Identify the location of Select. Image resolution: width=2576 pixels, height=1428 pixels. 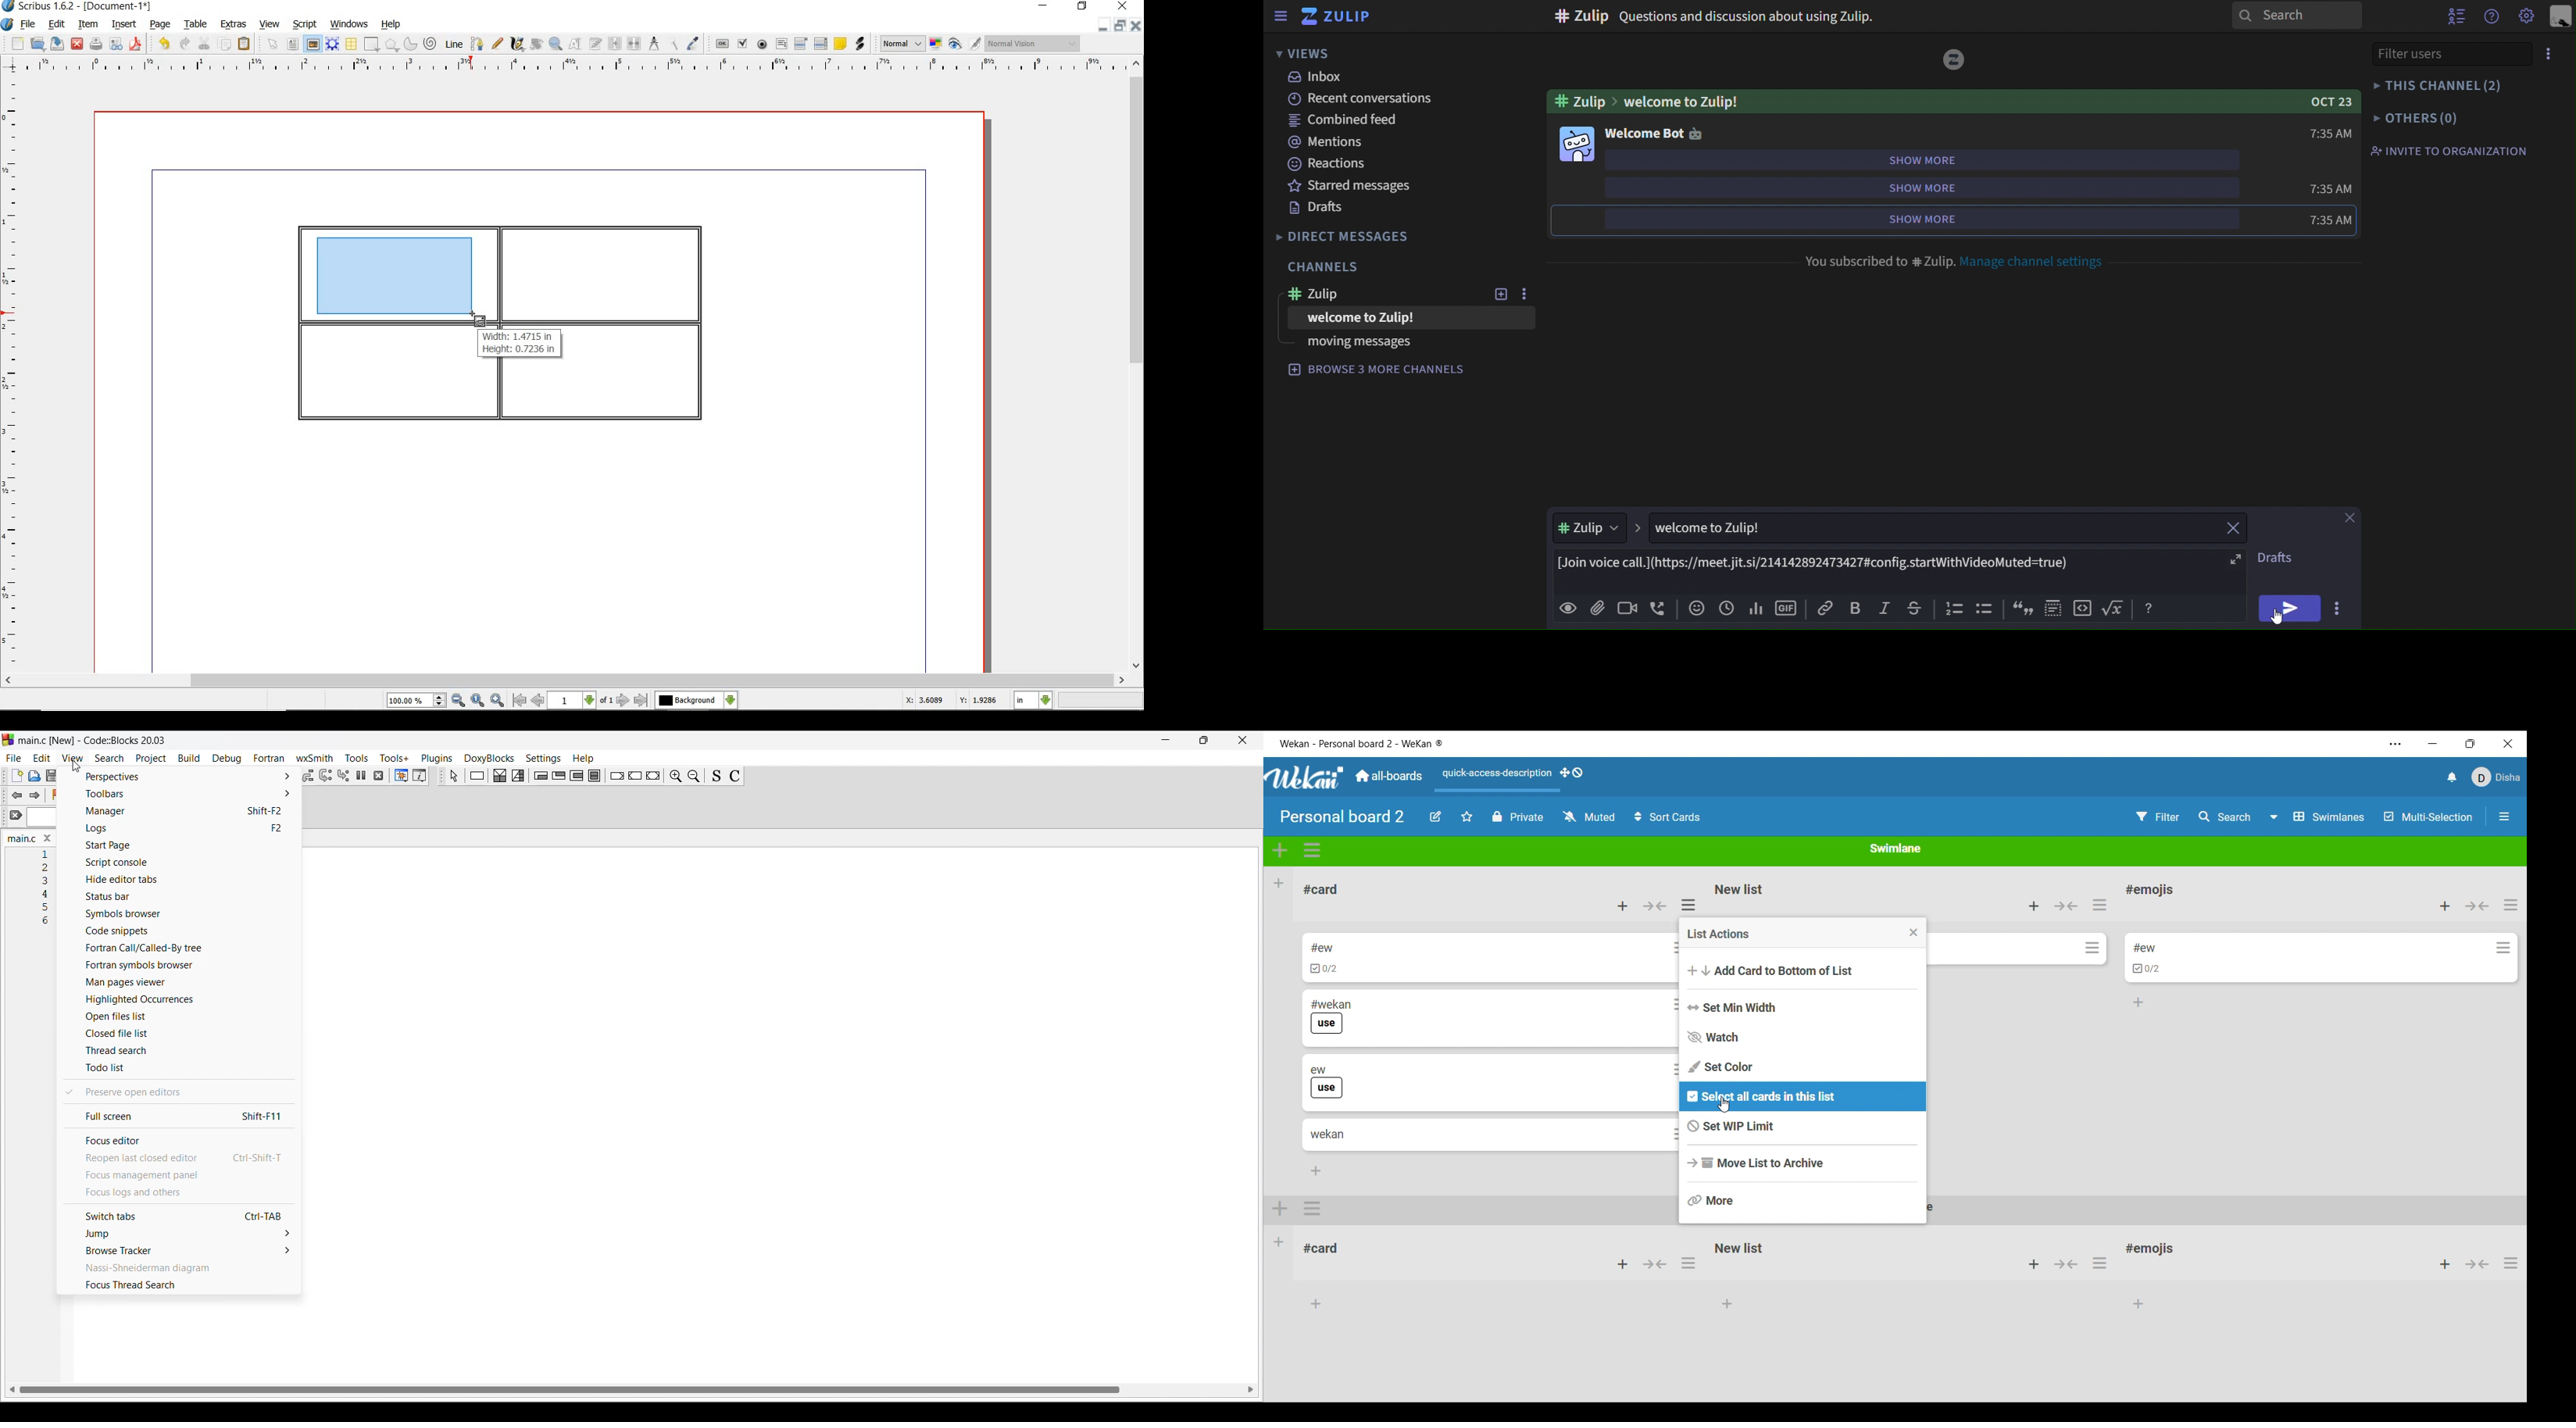
(454, 776).